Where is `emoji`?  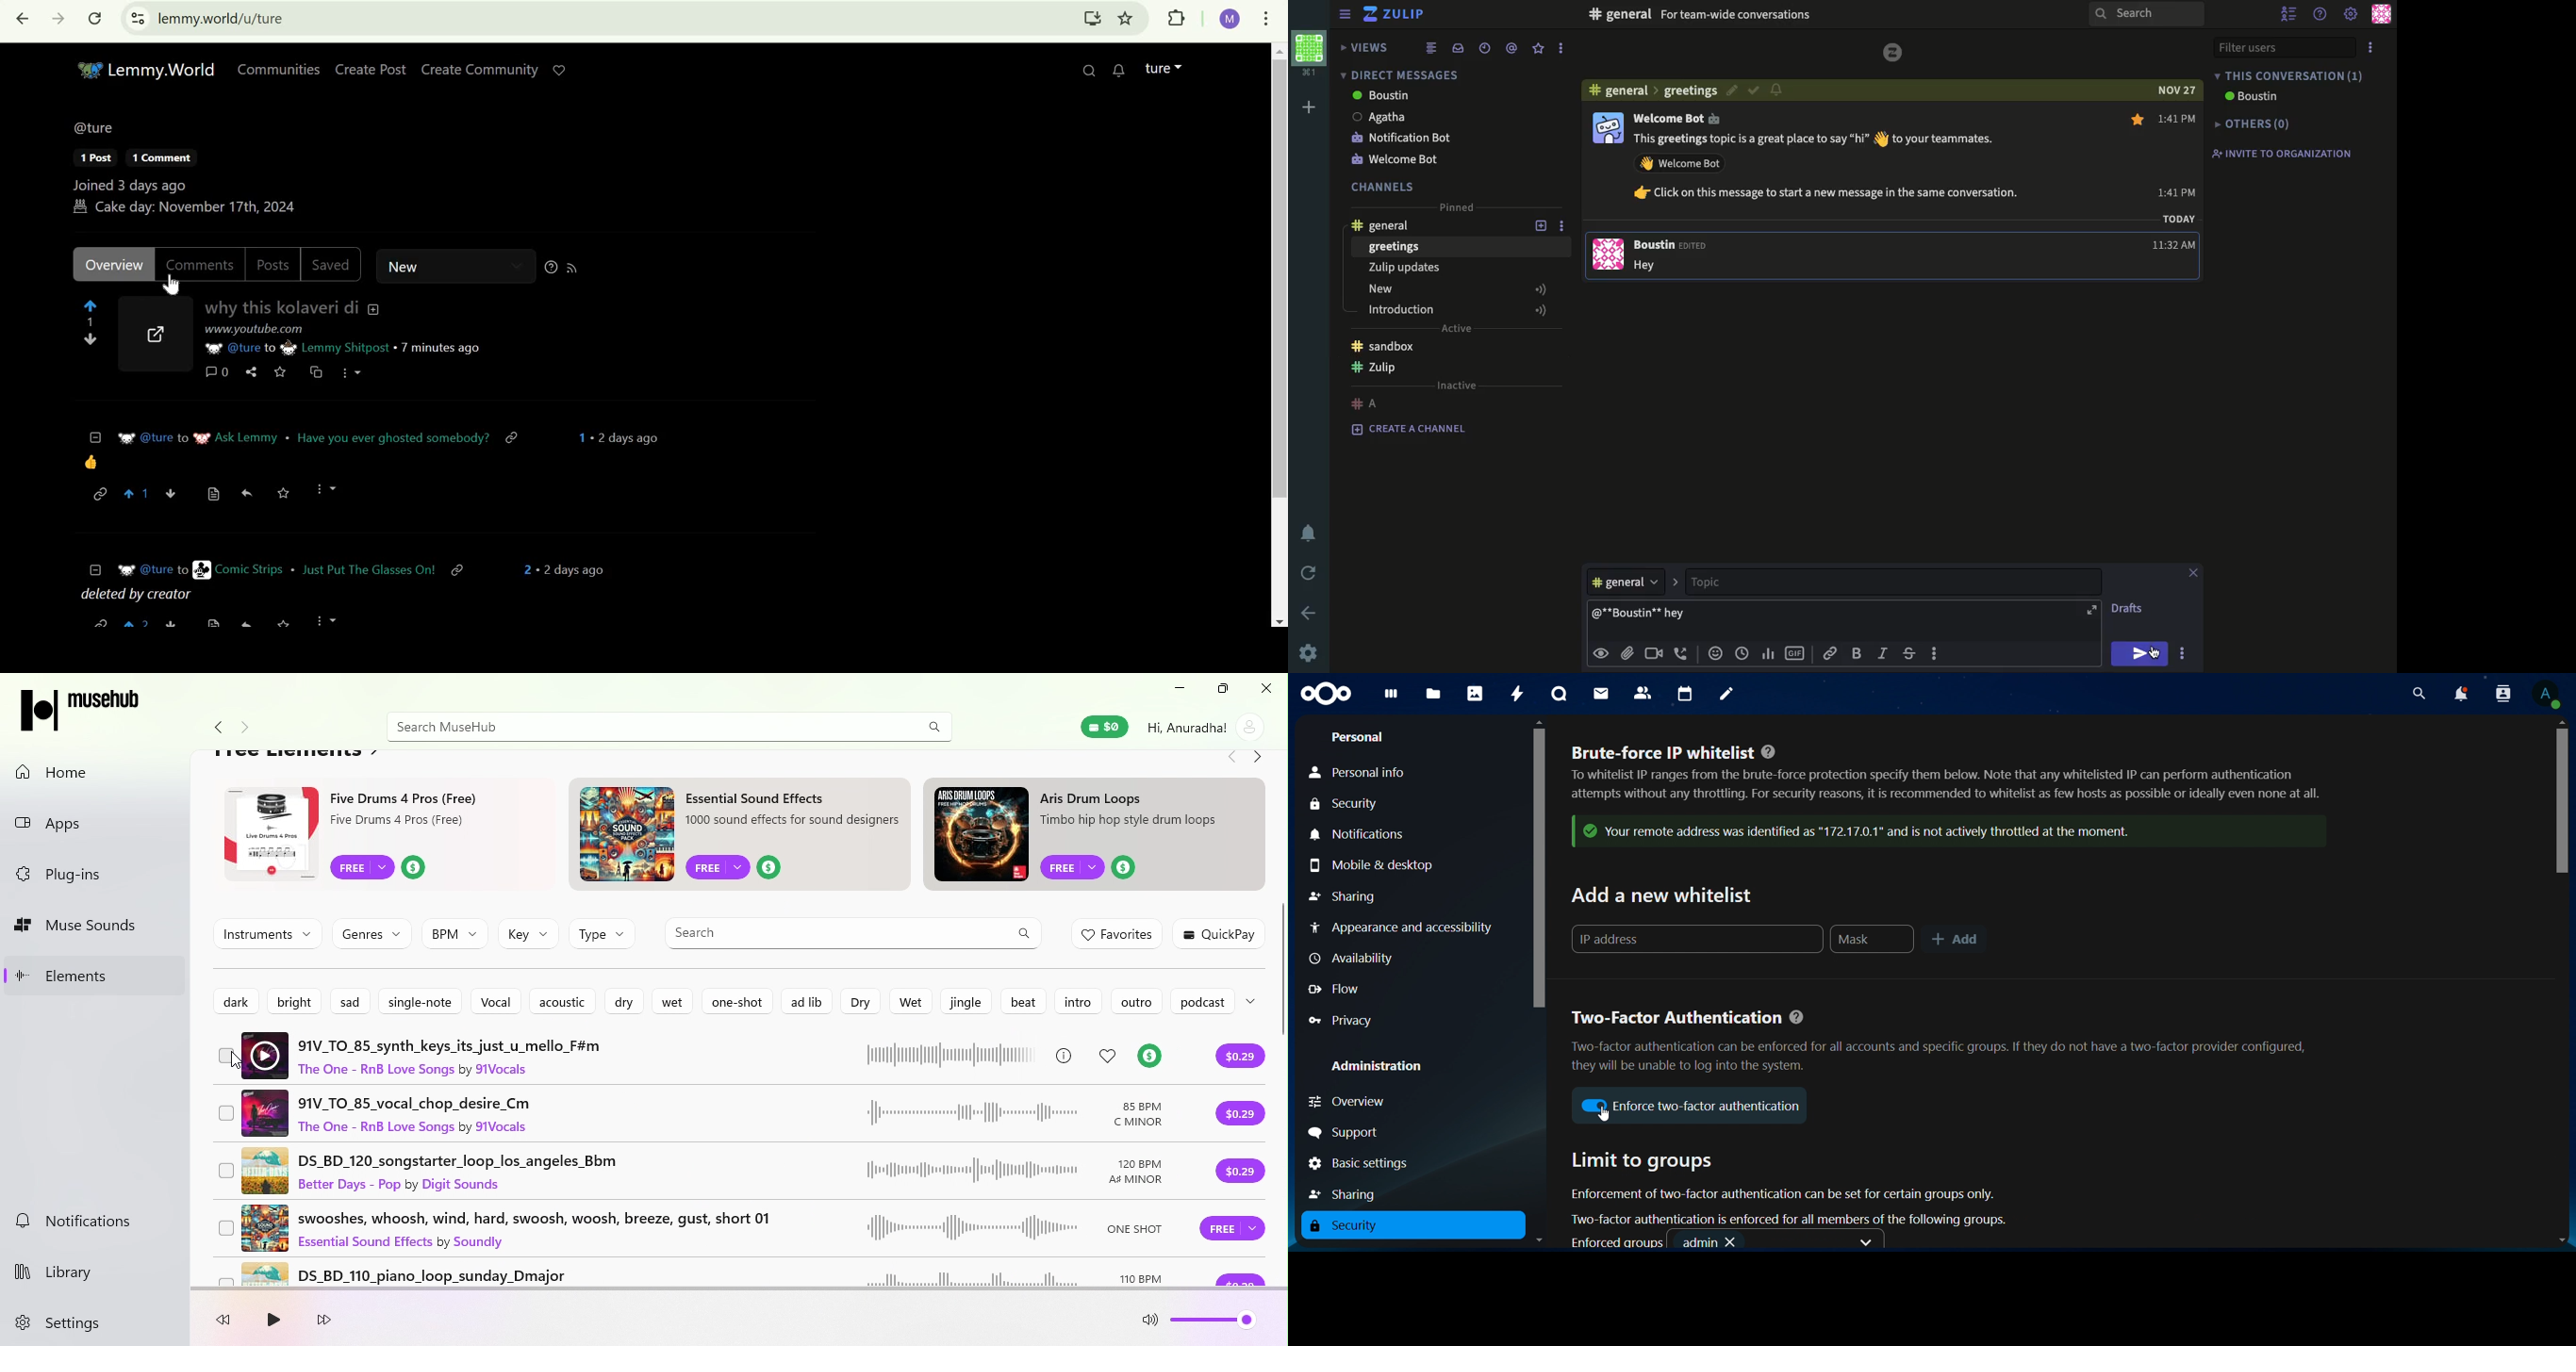
emoji is located at coordinates (92, 462).